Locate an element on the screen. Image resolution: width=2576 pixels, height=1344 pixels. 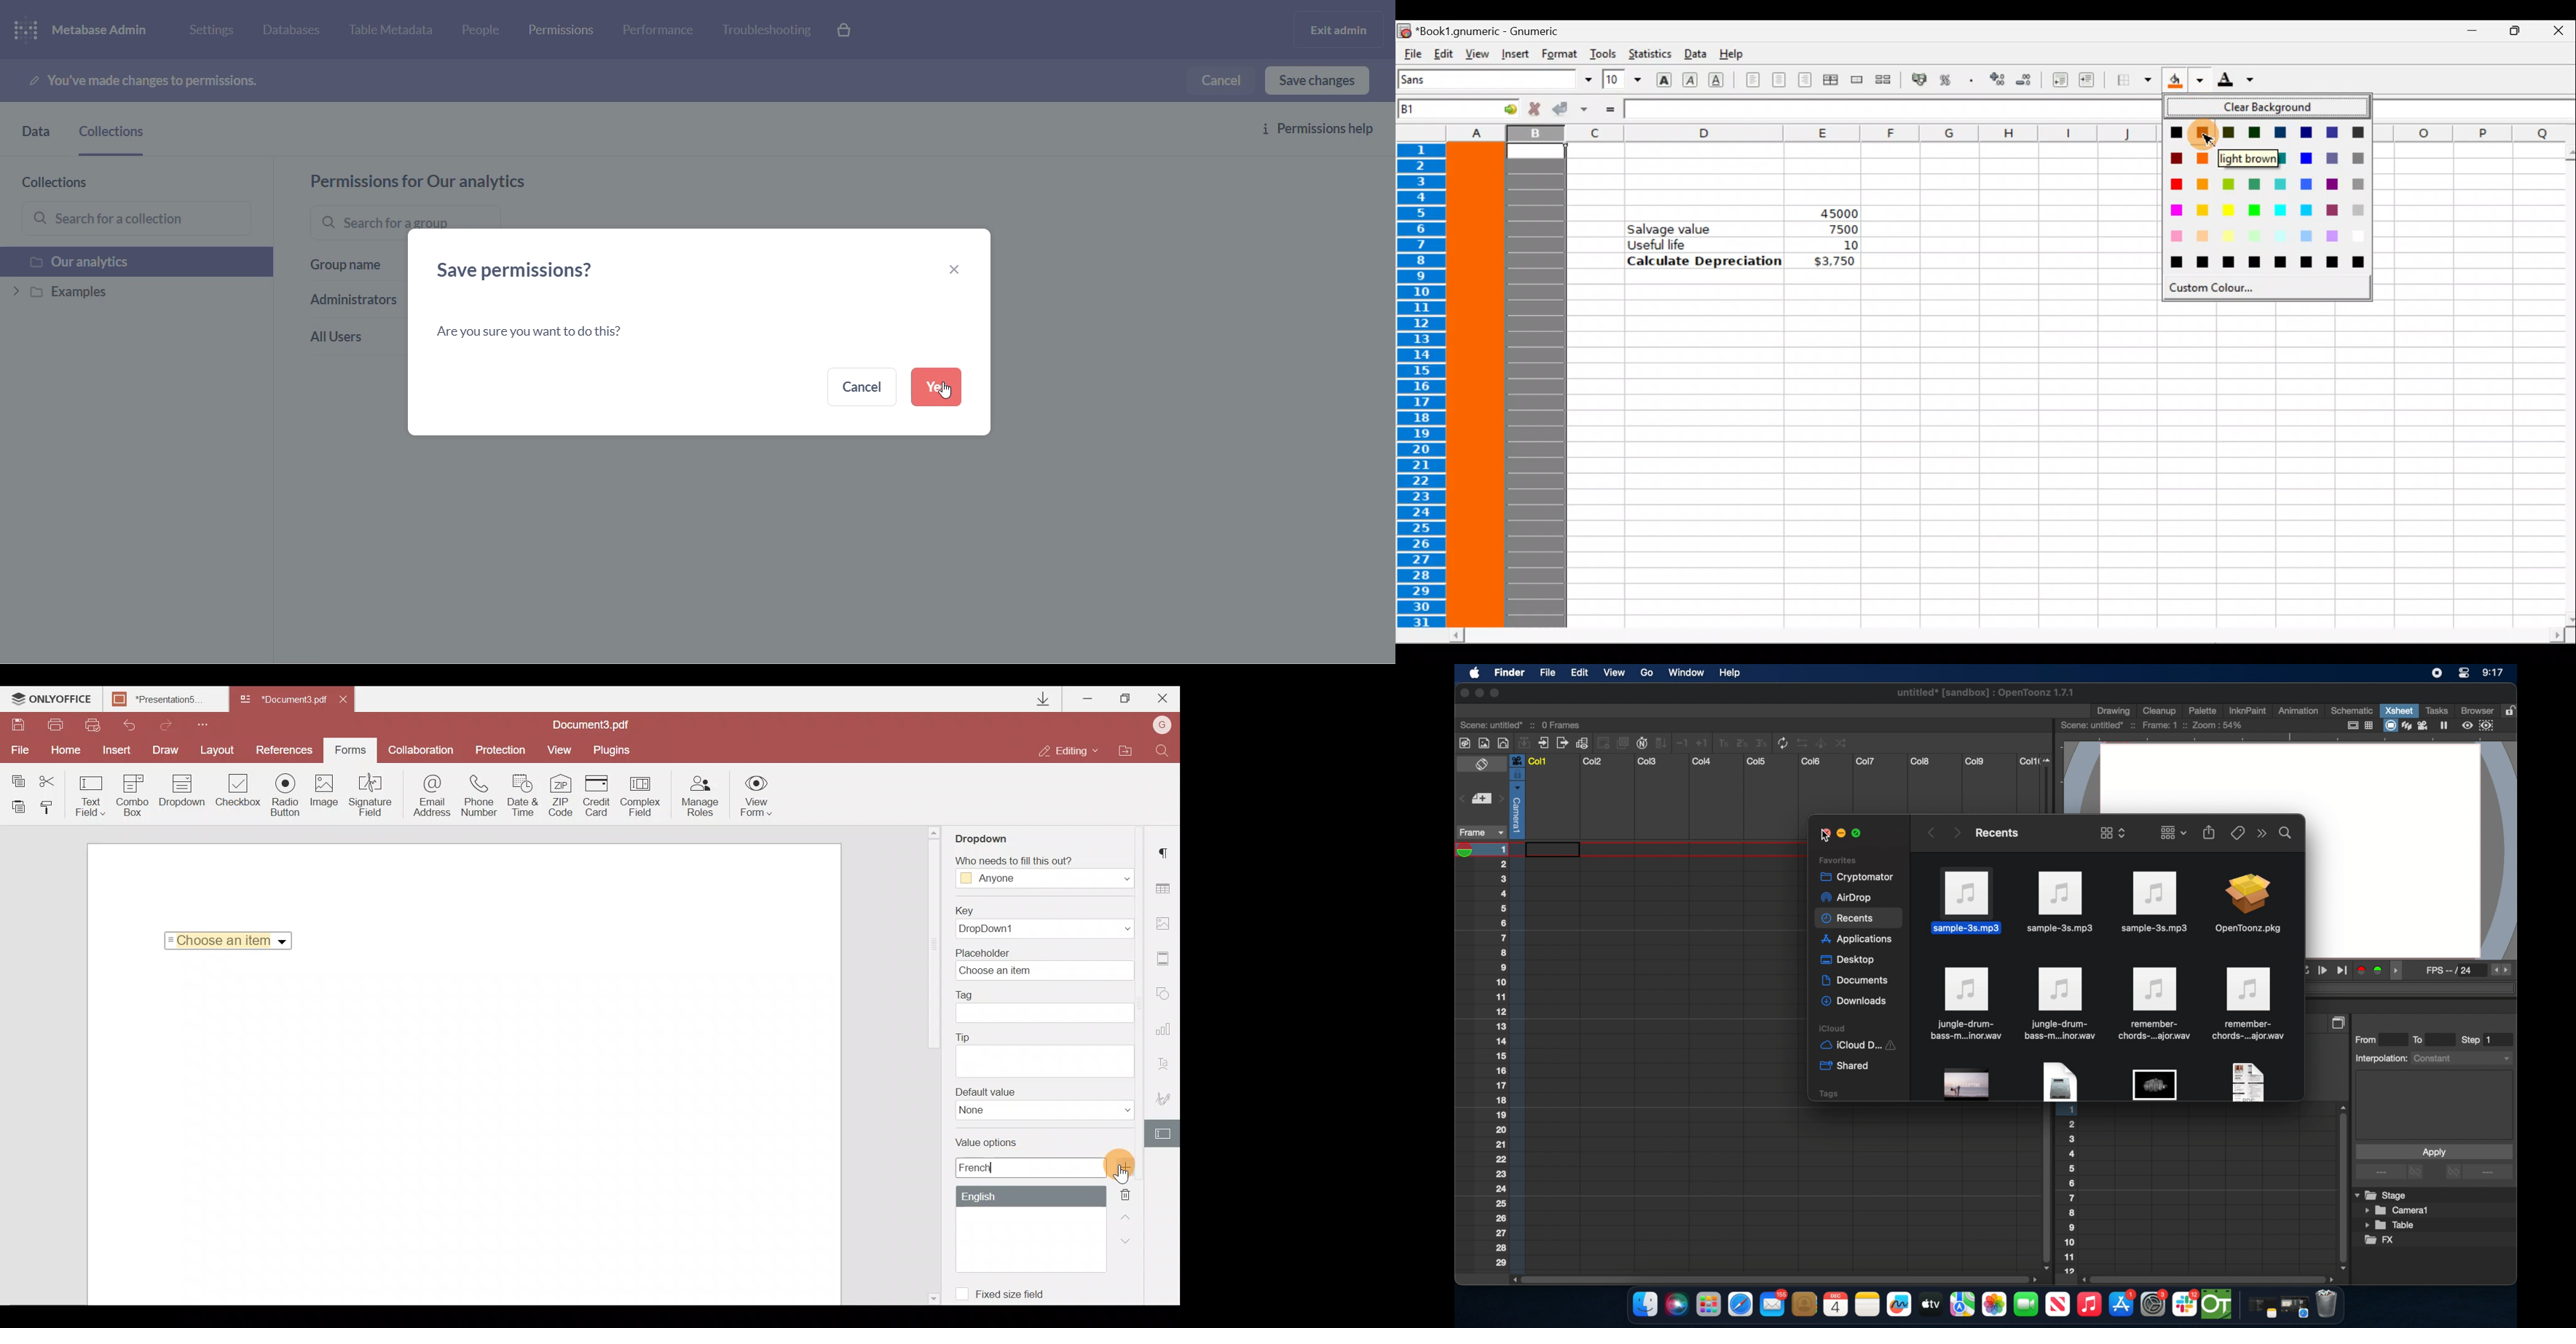
Scroll bar is located at coordinates (2008, 636).